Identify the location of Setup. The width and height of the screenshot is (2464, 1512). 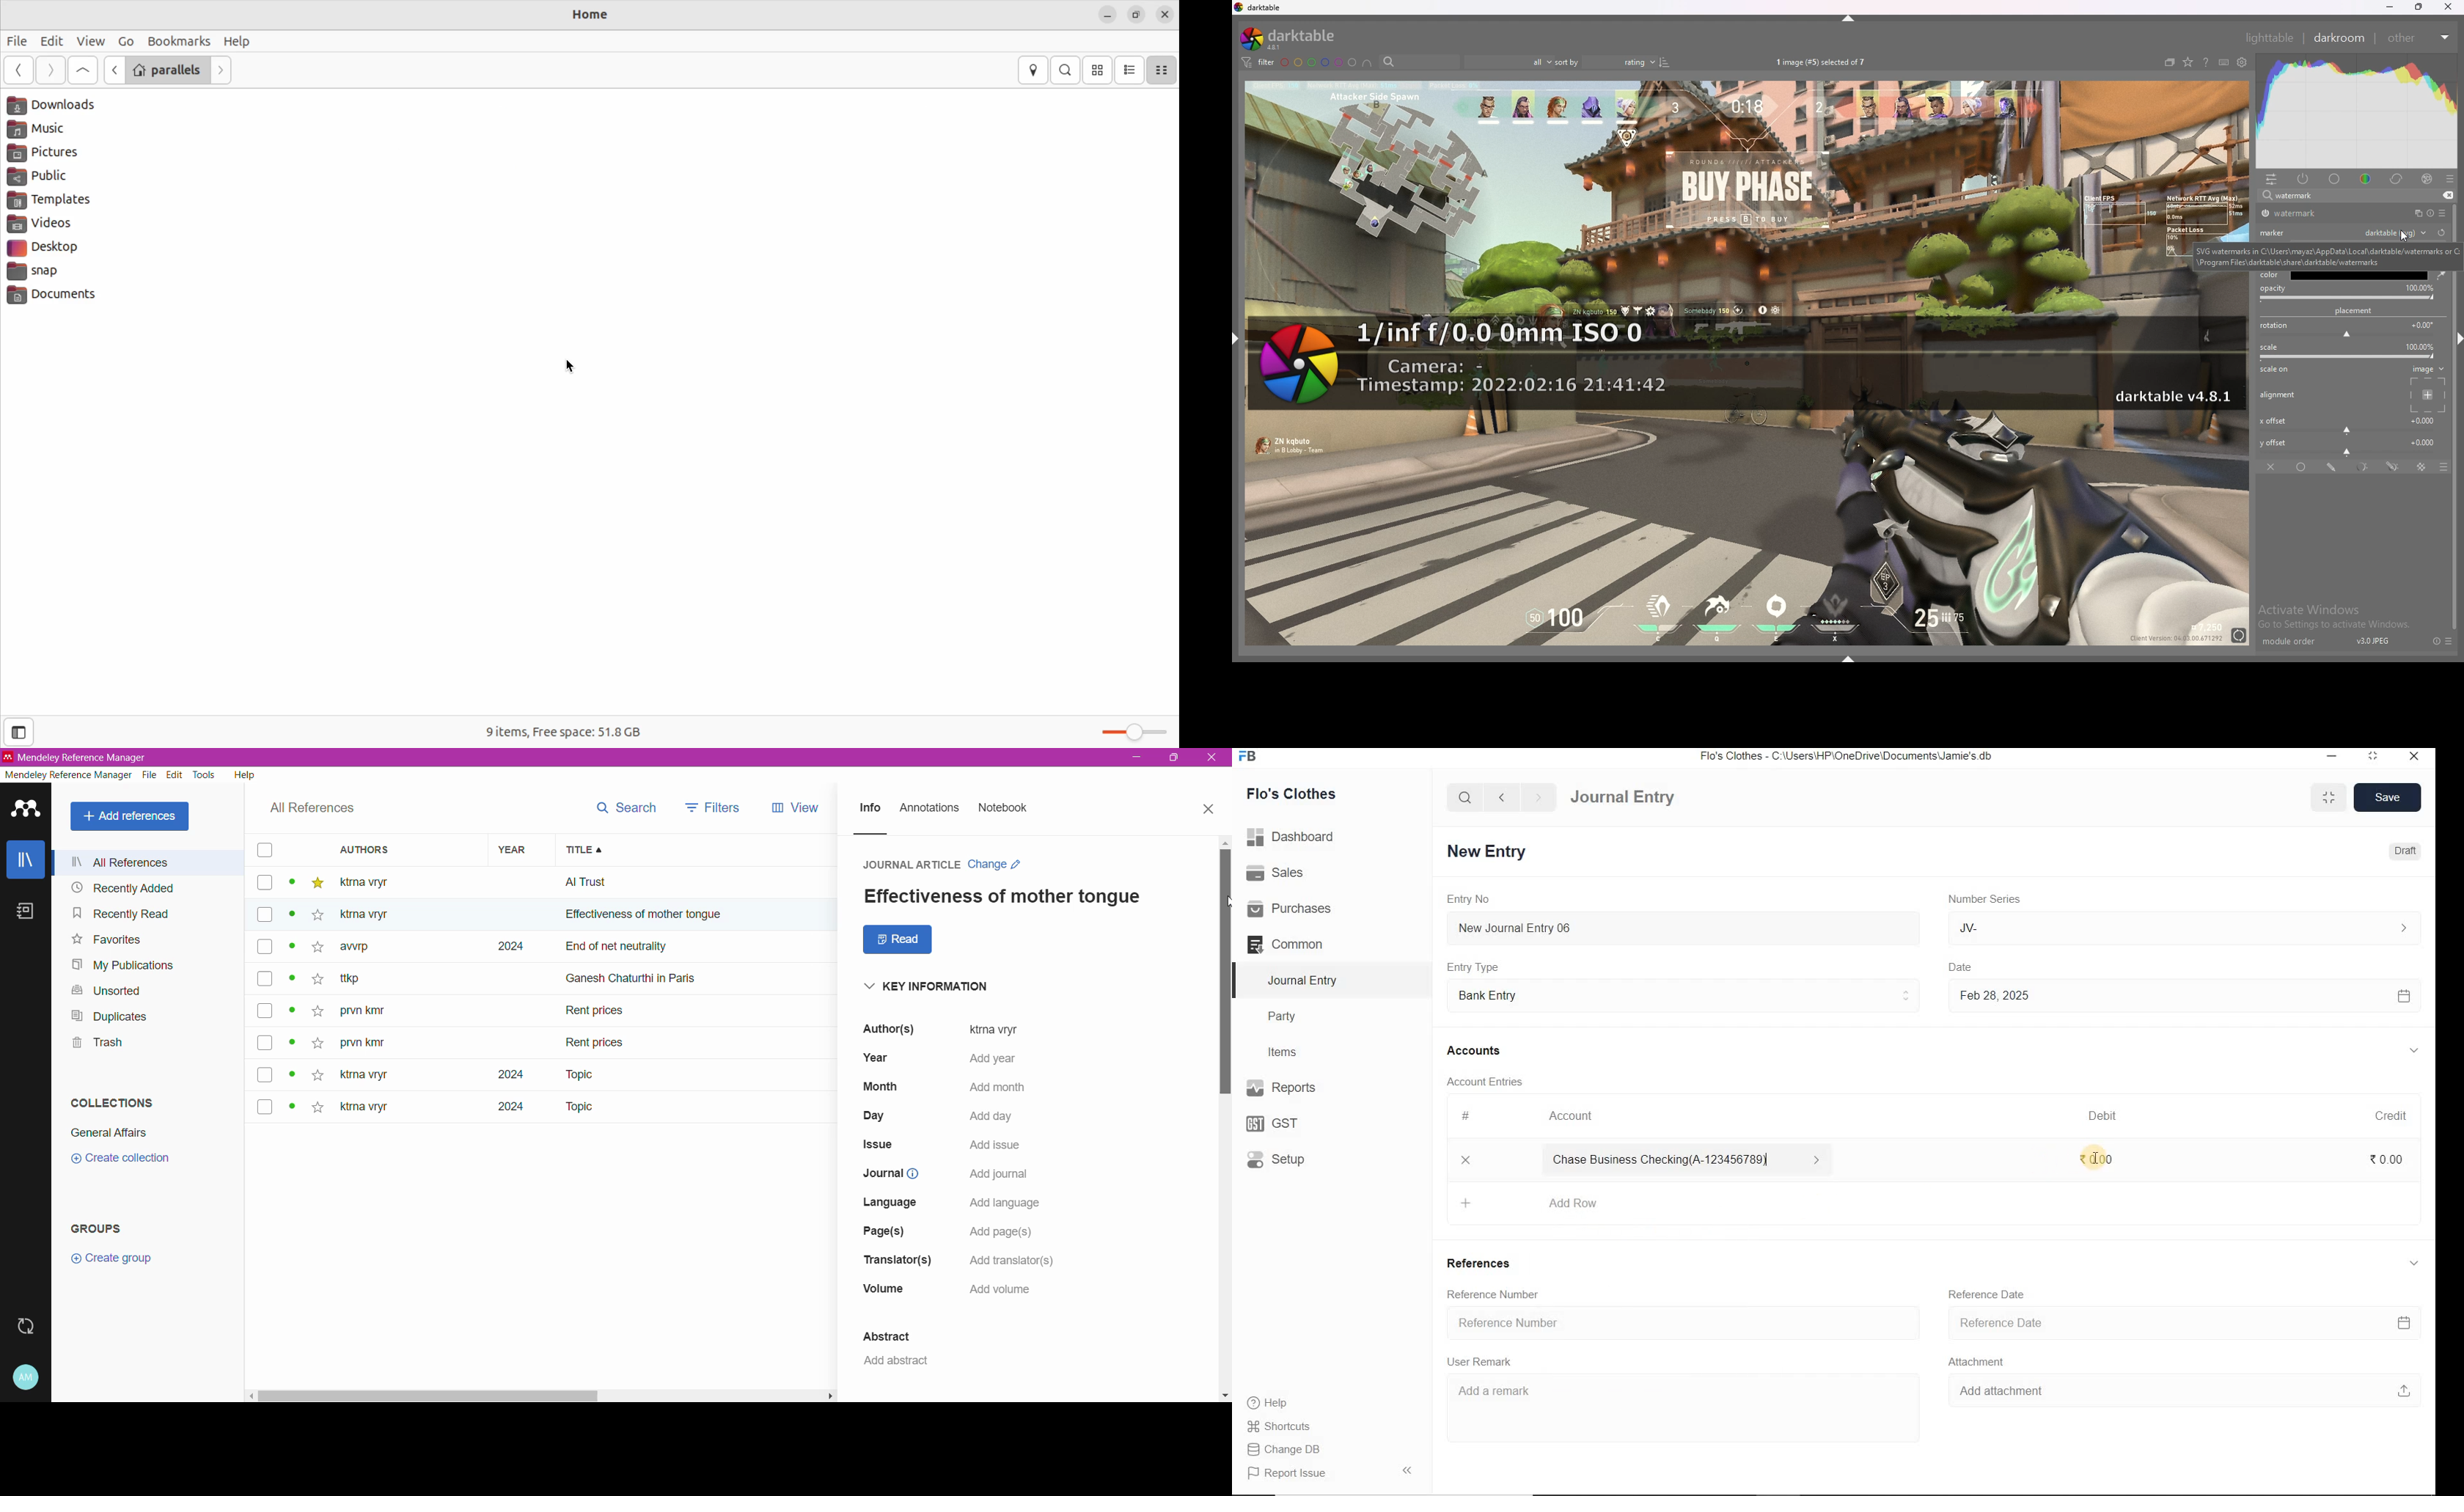
(1290, 1159).